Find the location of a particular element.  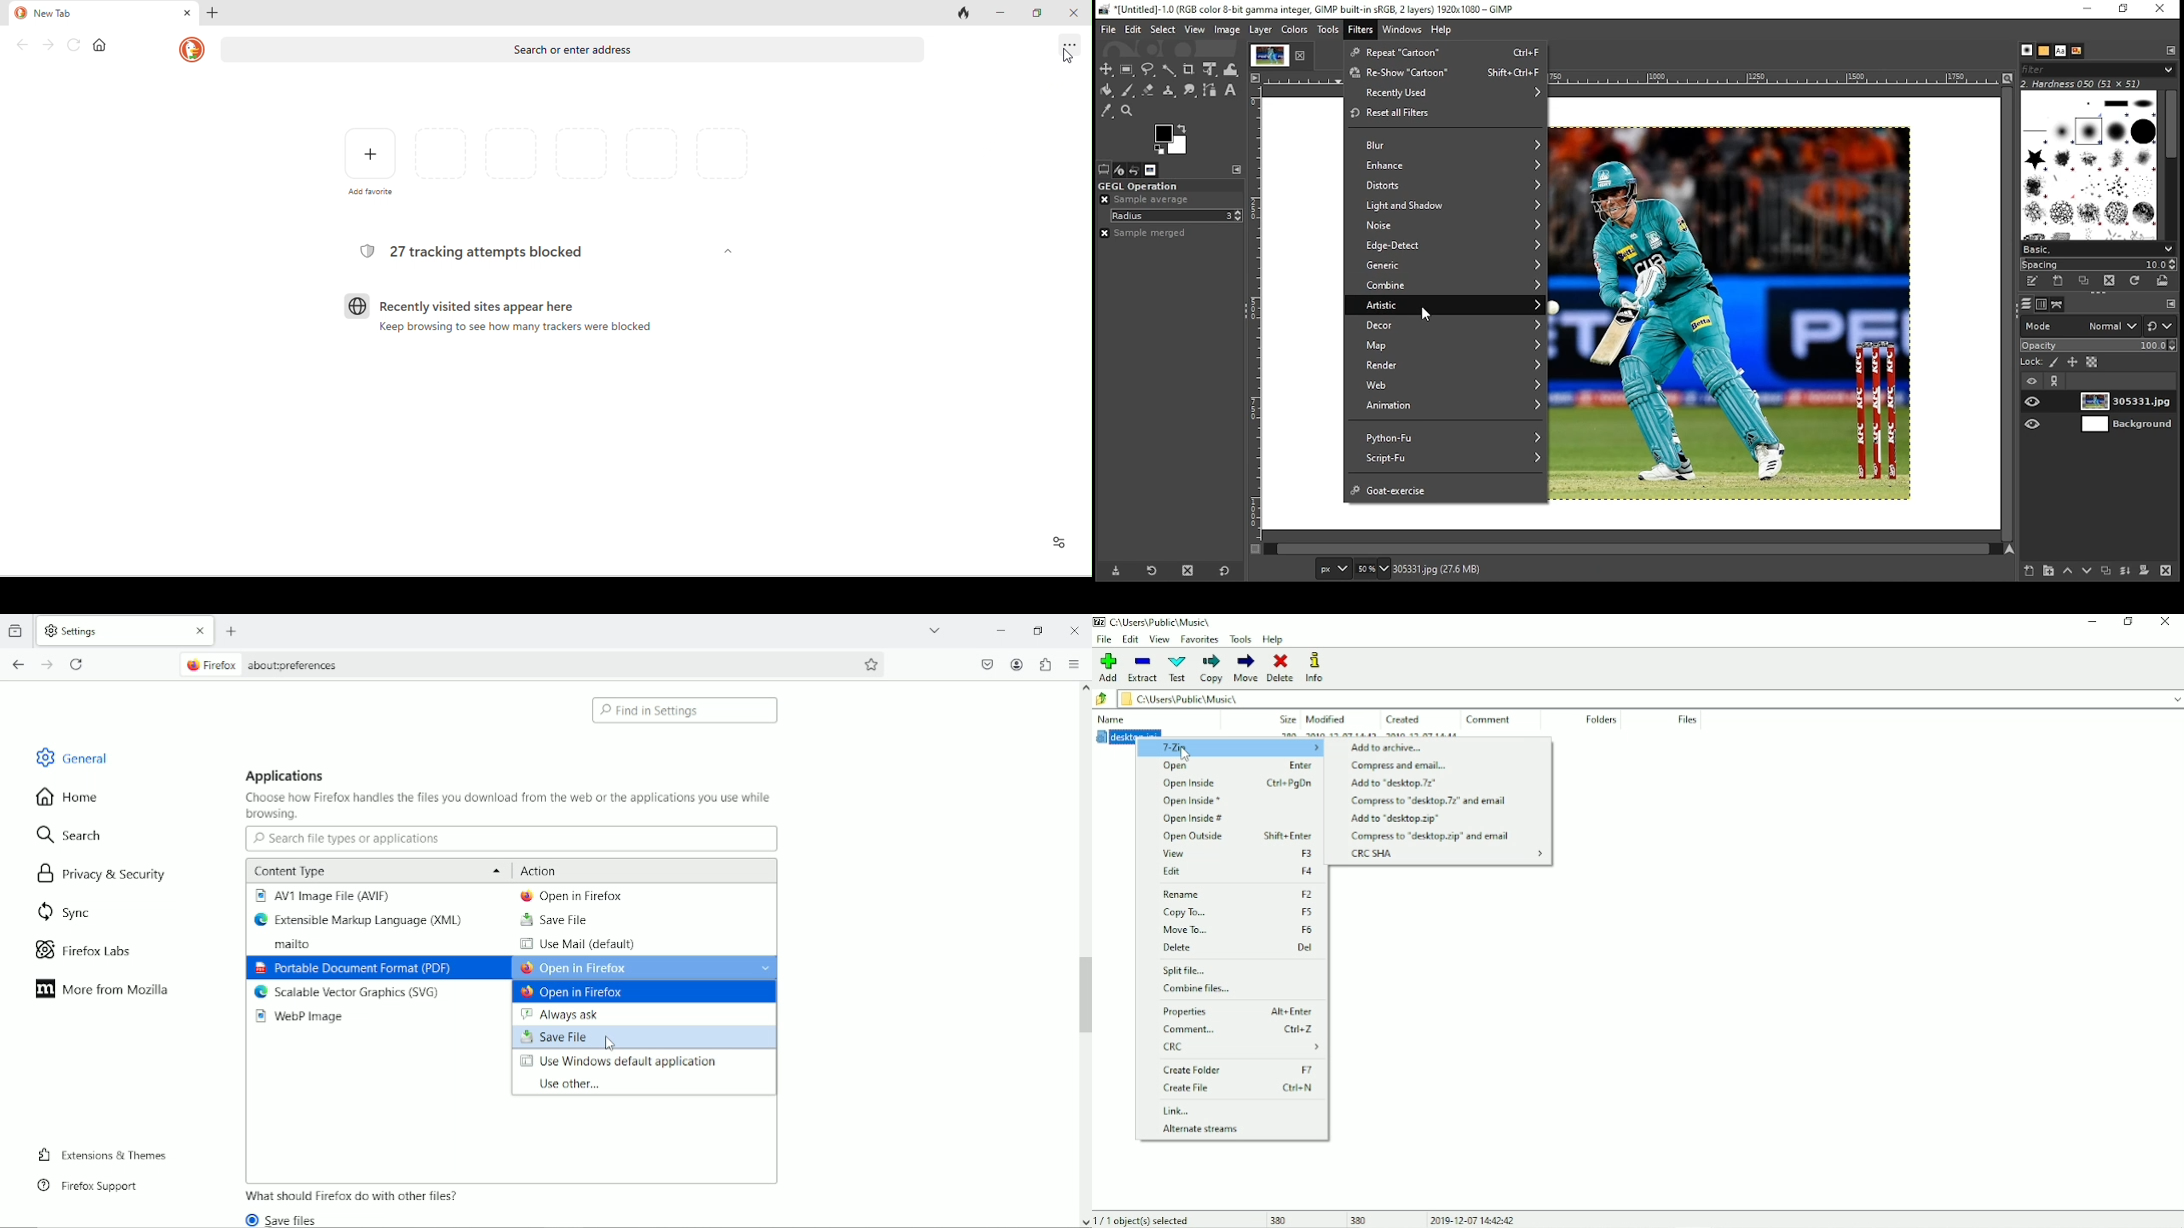

delete tool preset is located at coordinates (1188, 571).